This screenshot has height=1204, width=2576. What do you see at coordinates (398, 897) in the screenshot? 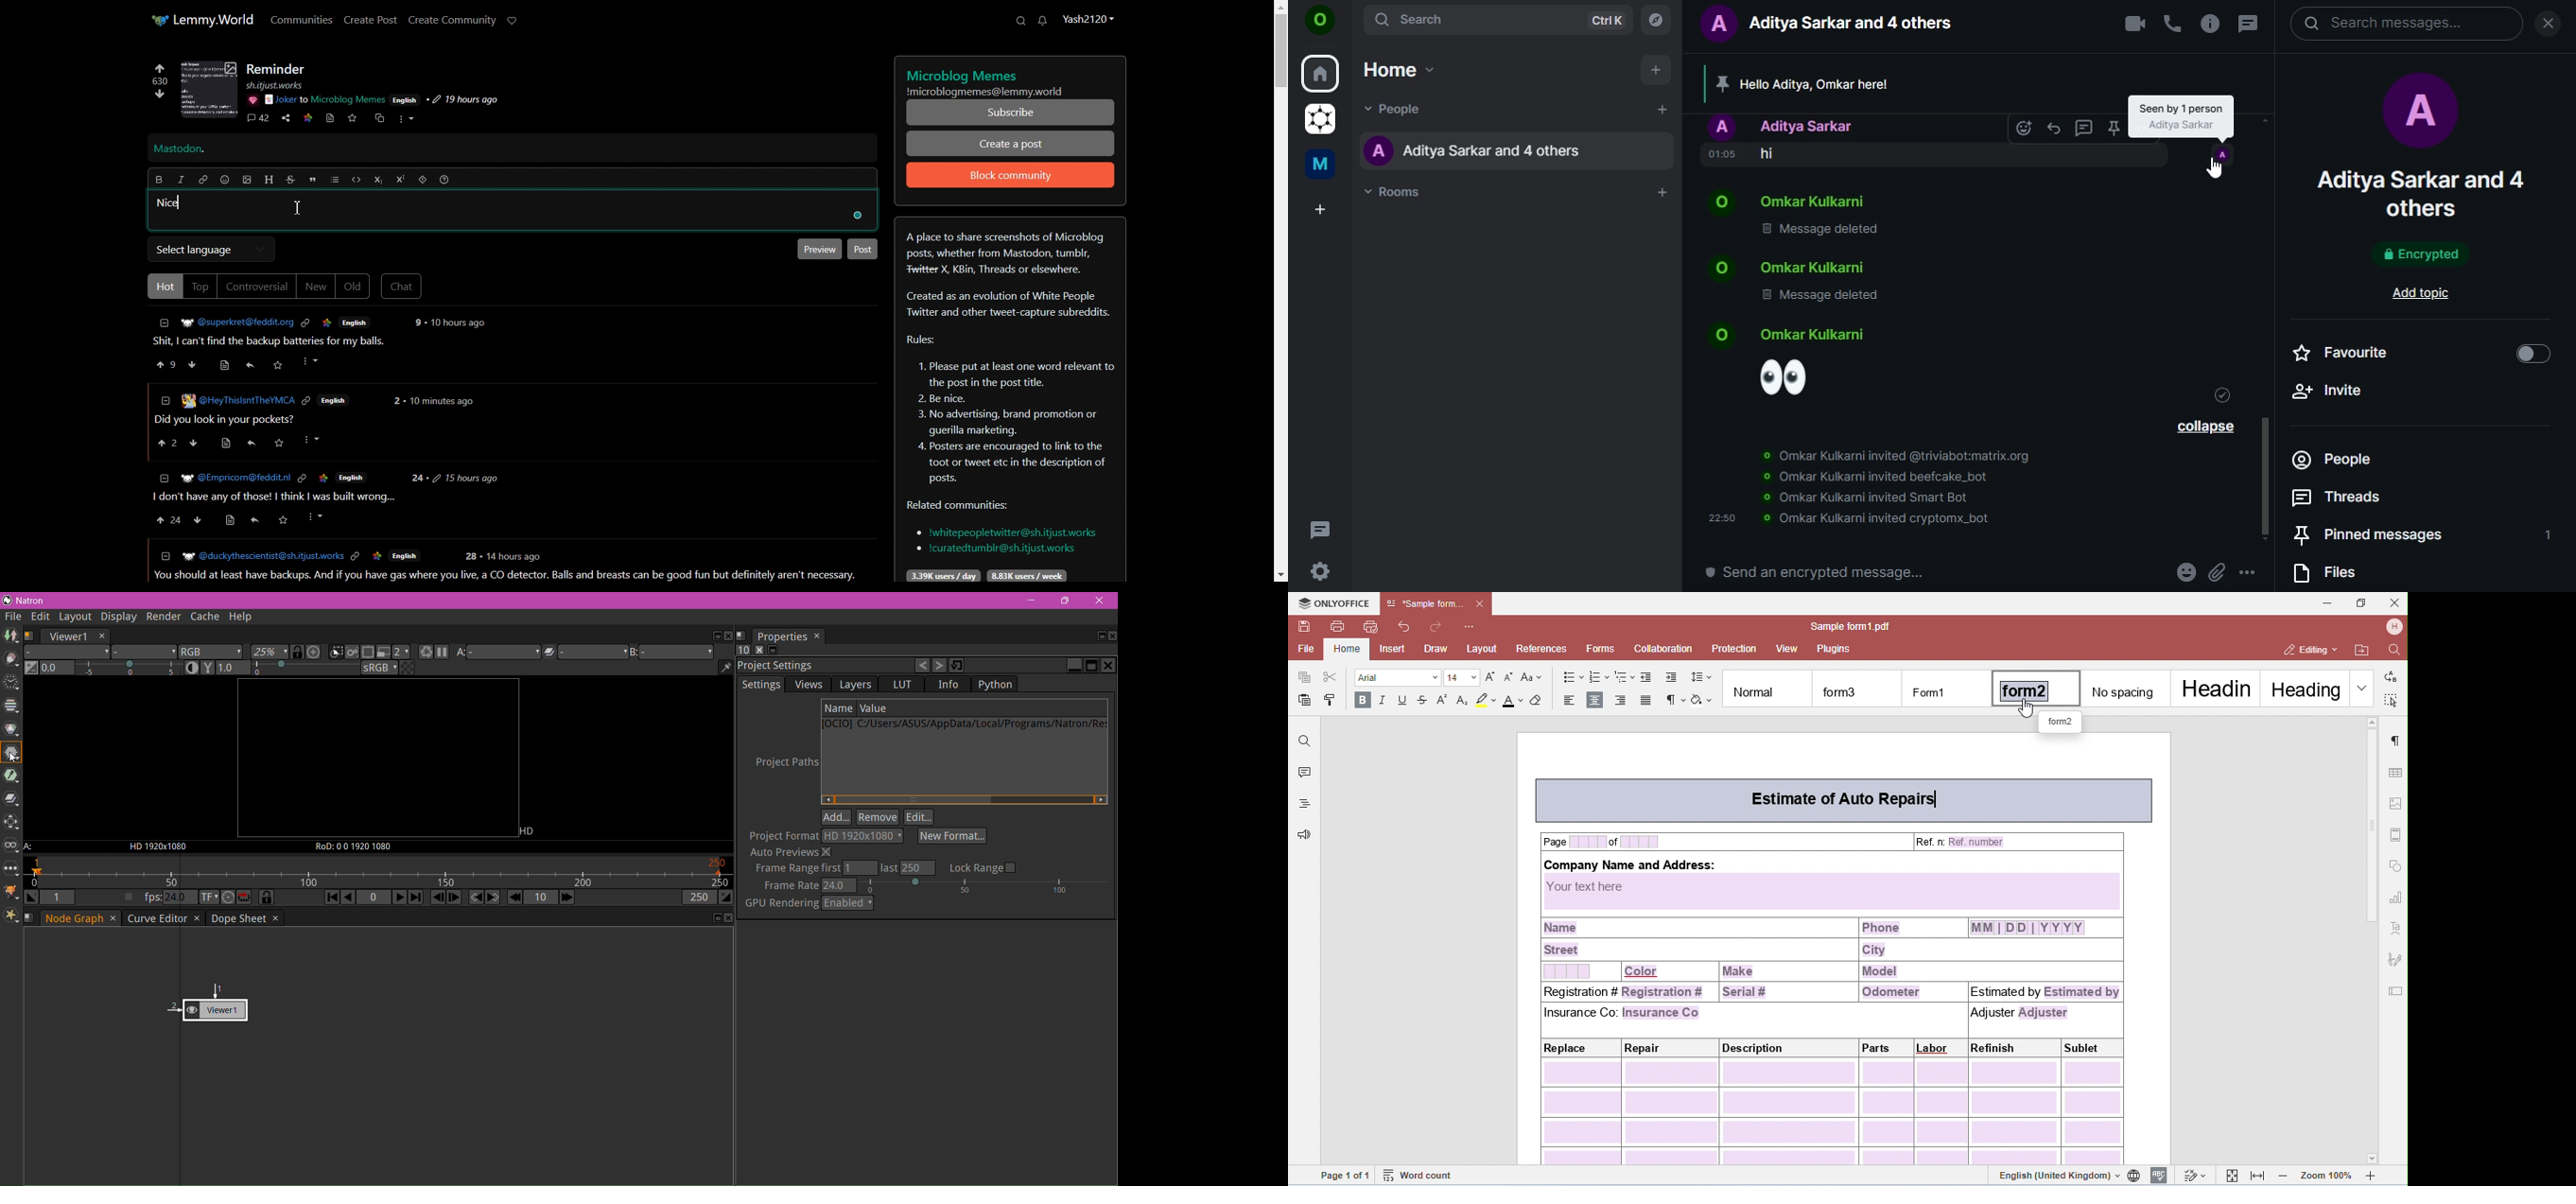
I see `Play Forward` at bounding box center [398, 897].